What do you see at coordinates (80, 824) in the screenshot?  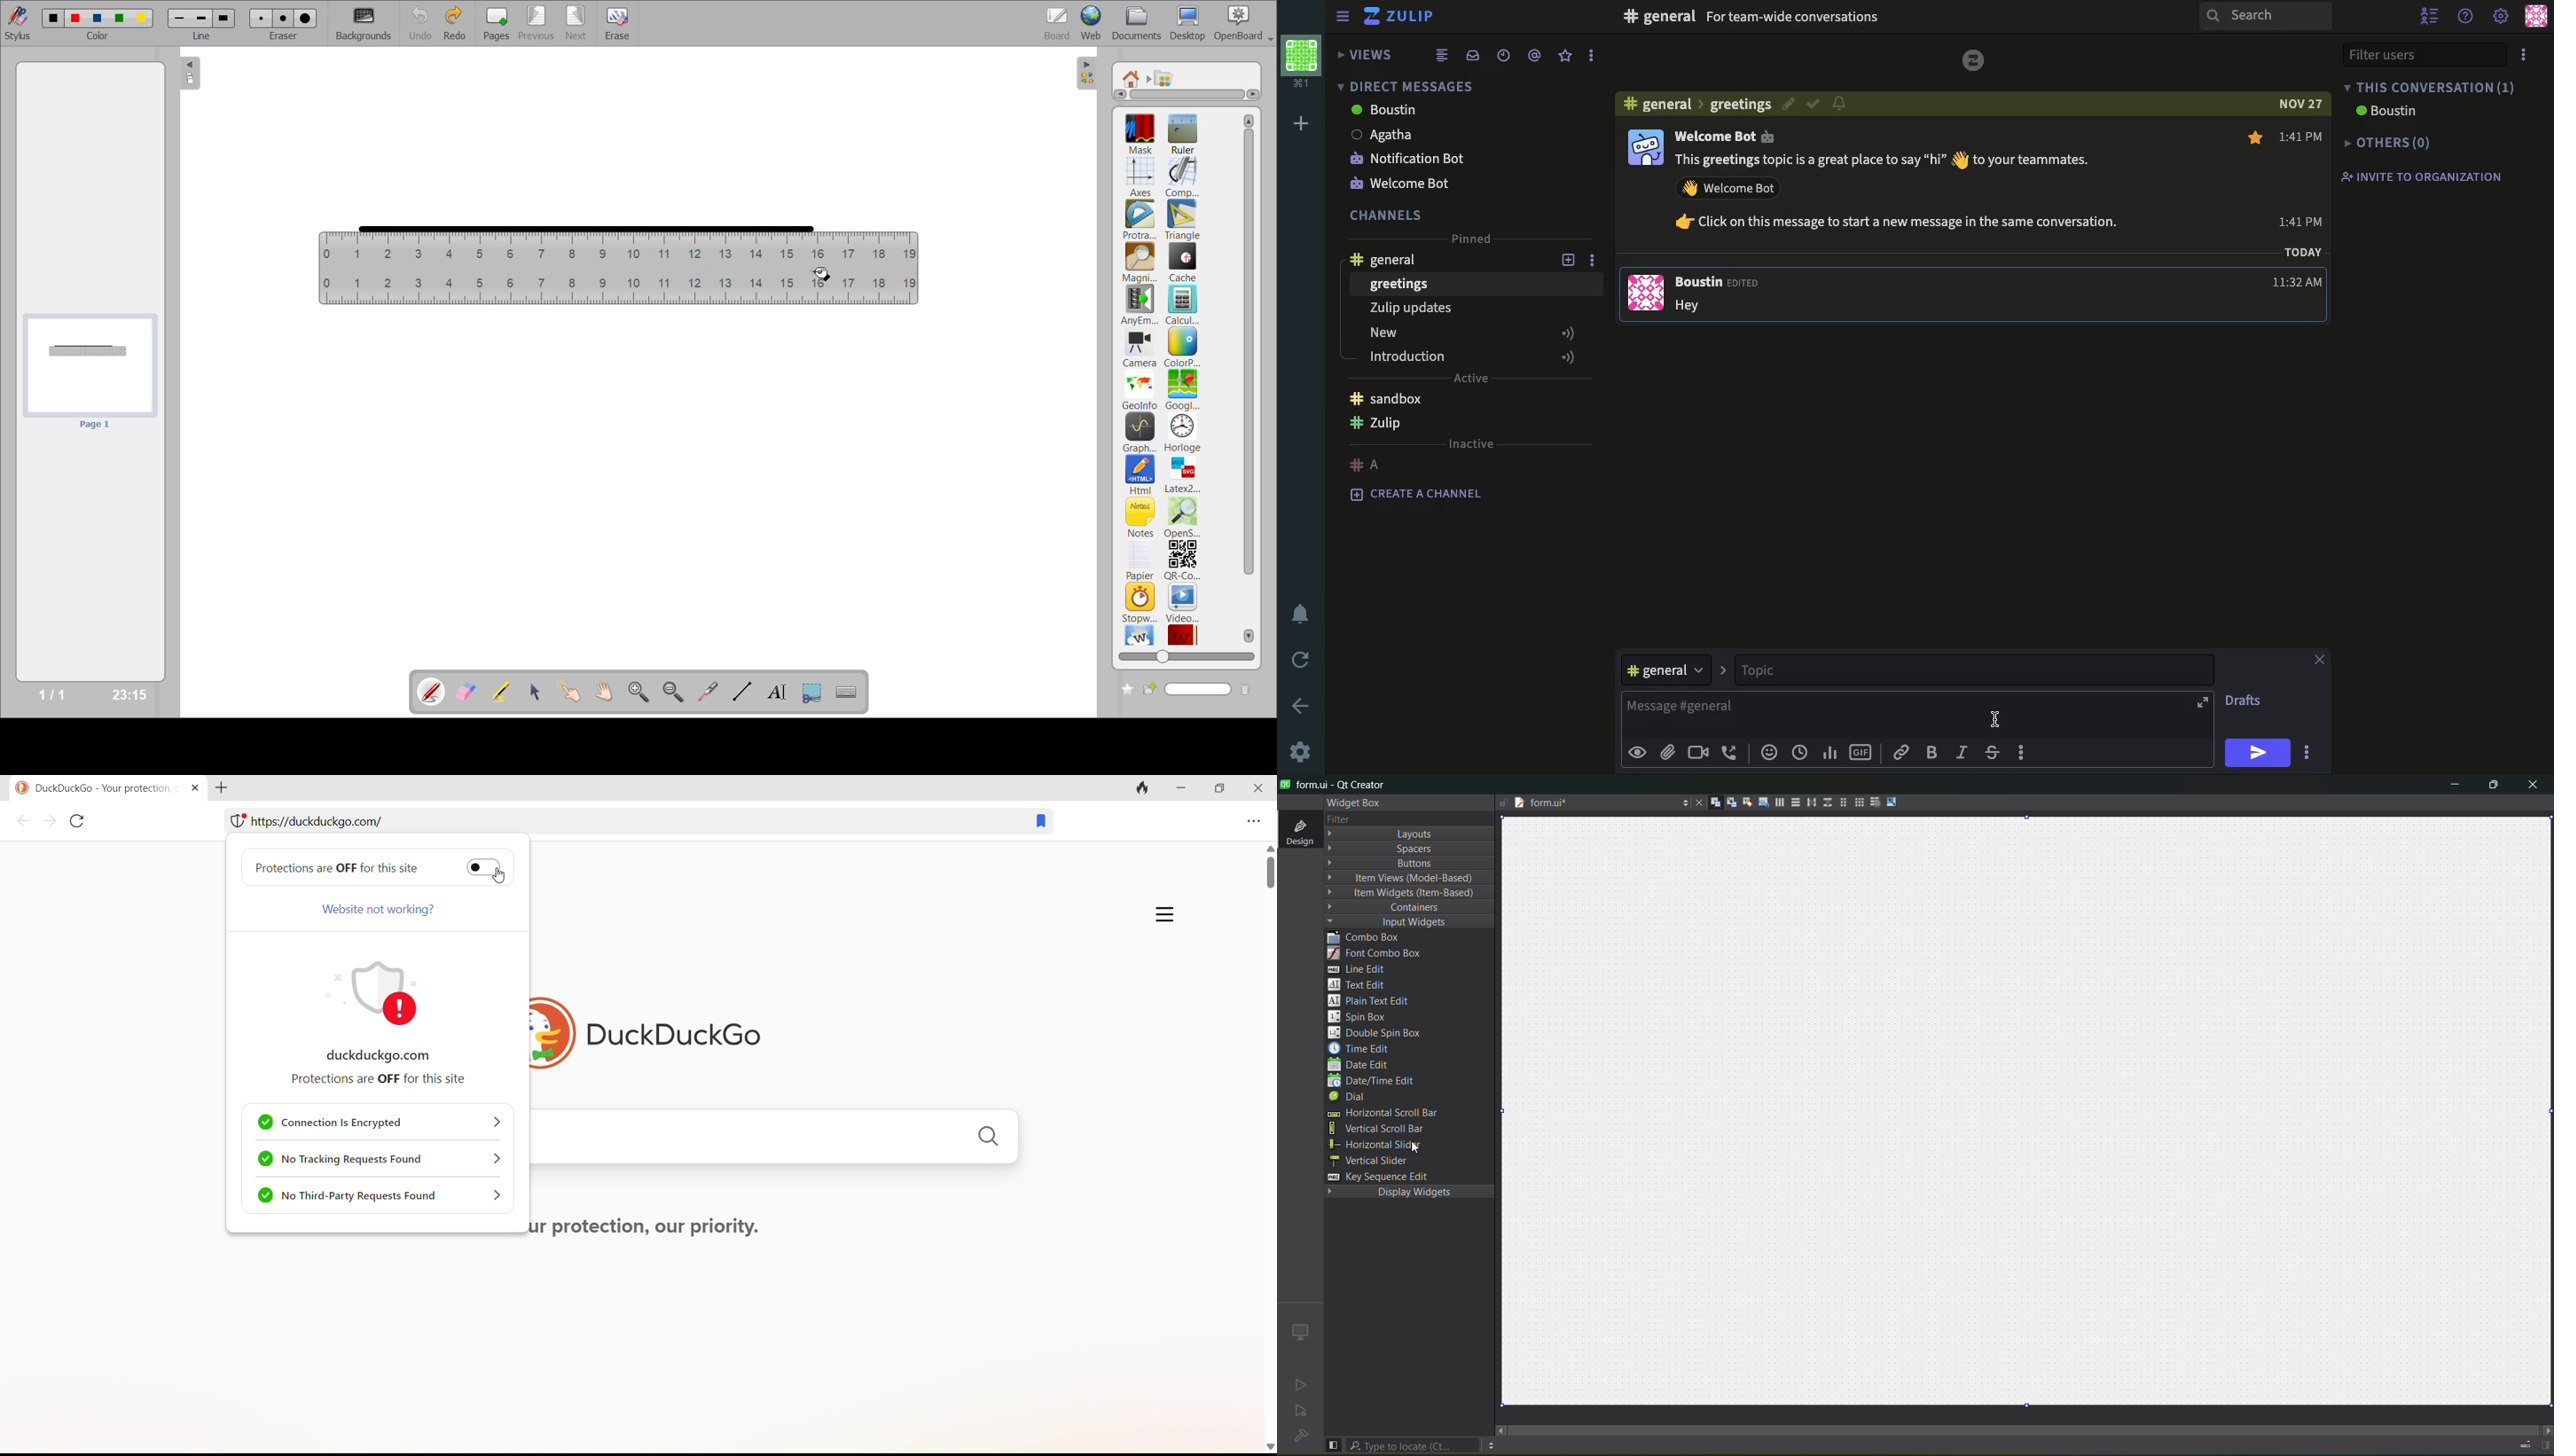 I see `reload` at bounding box center [80, 824].